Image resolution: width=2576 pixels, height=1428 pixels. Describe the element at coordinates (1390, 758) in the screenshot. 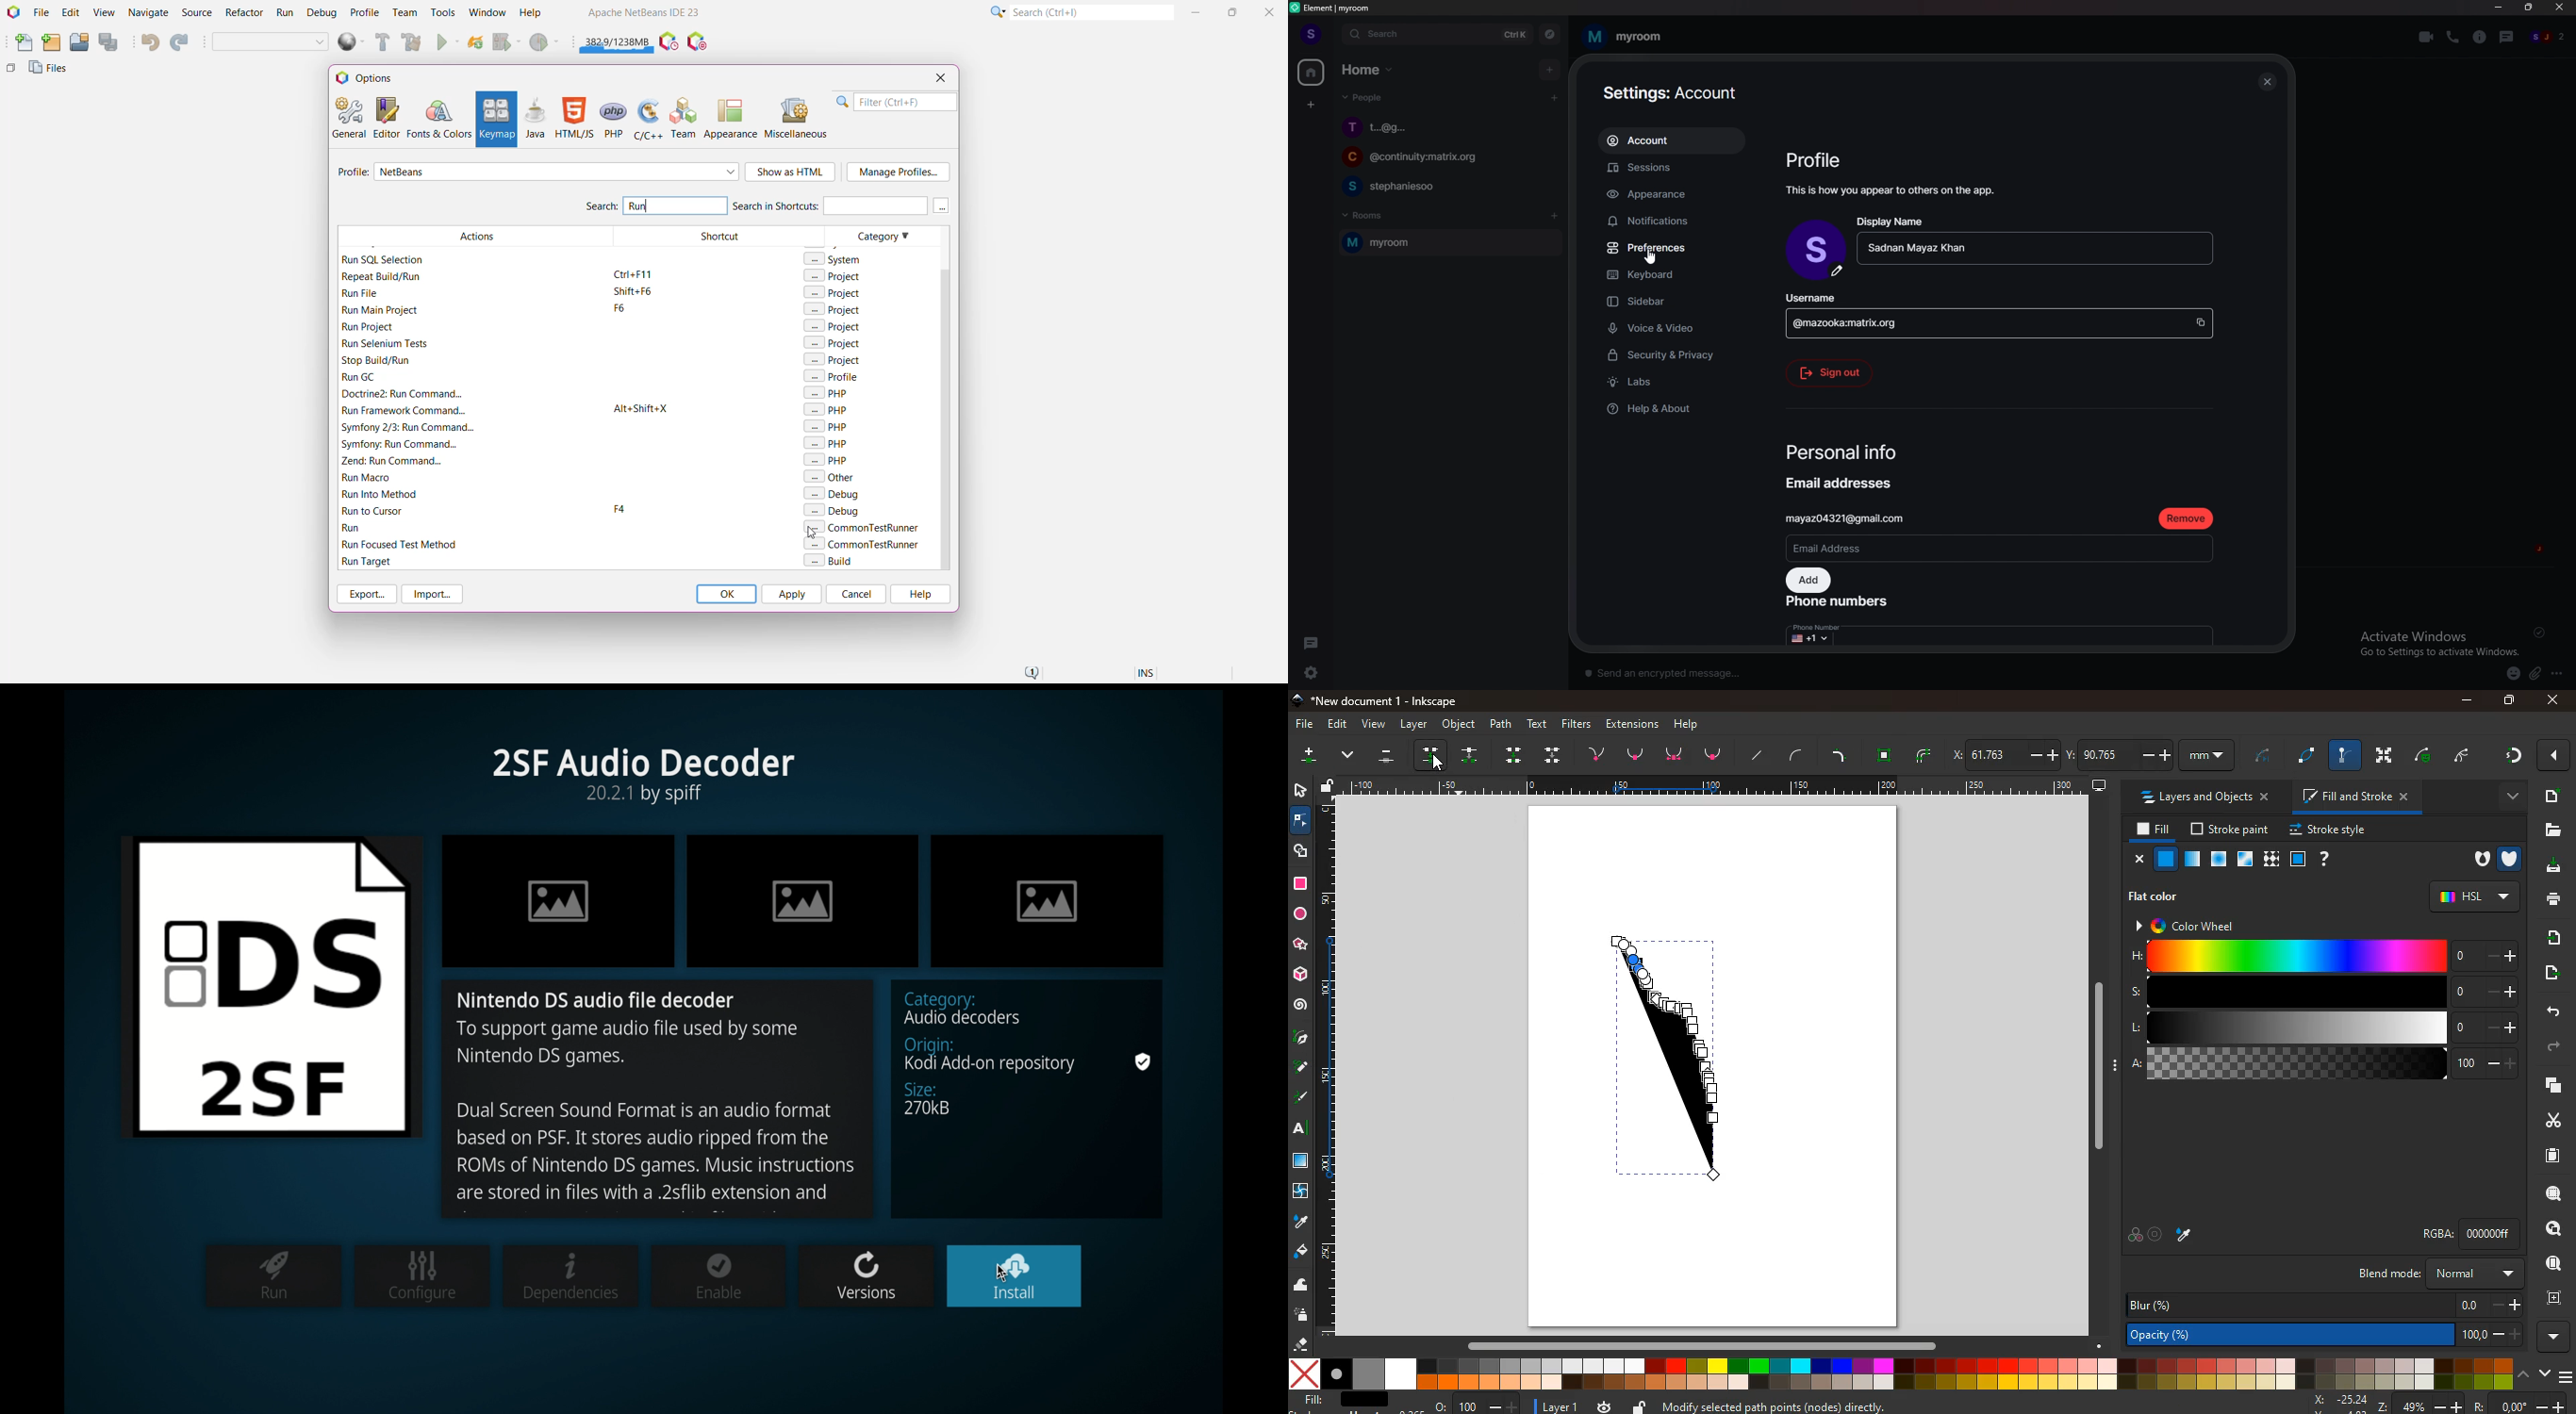

I see `paralel` at that location.